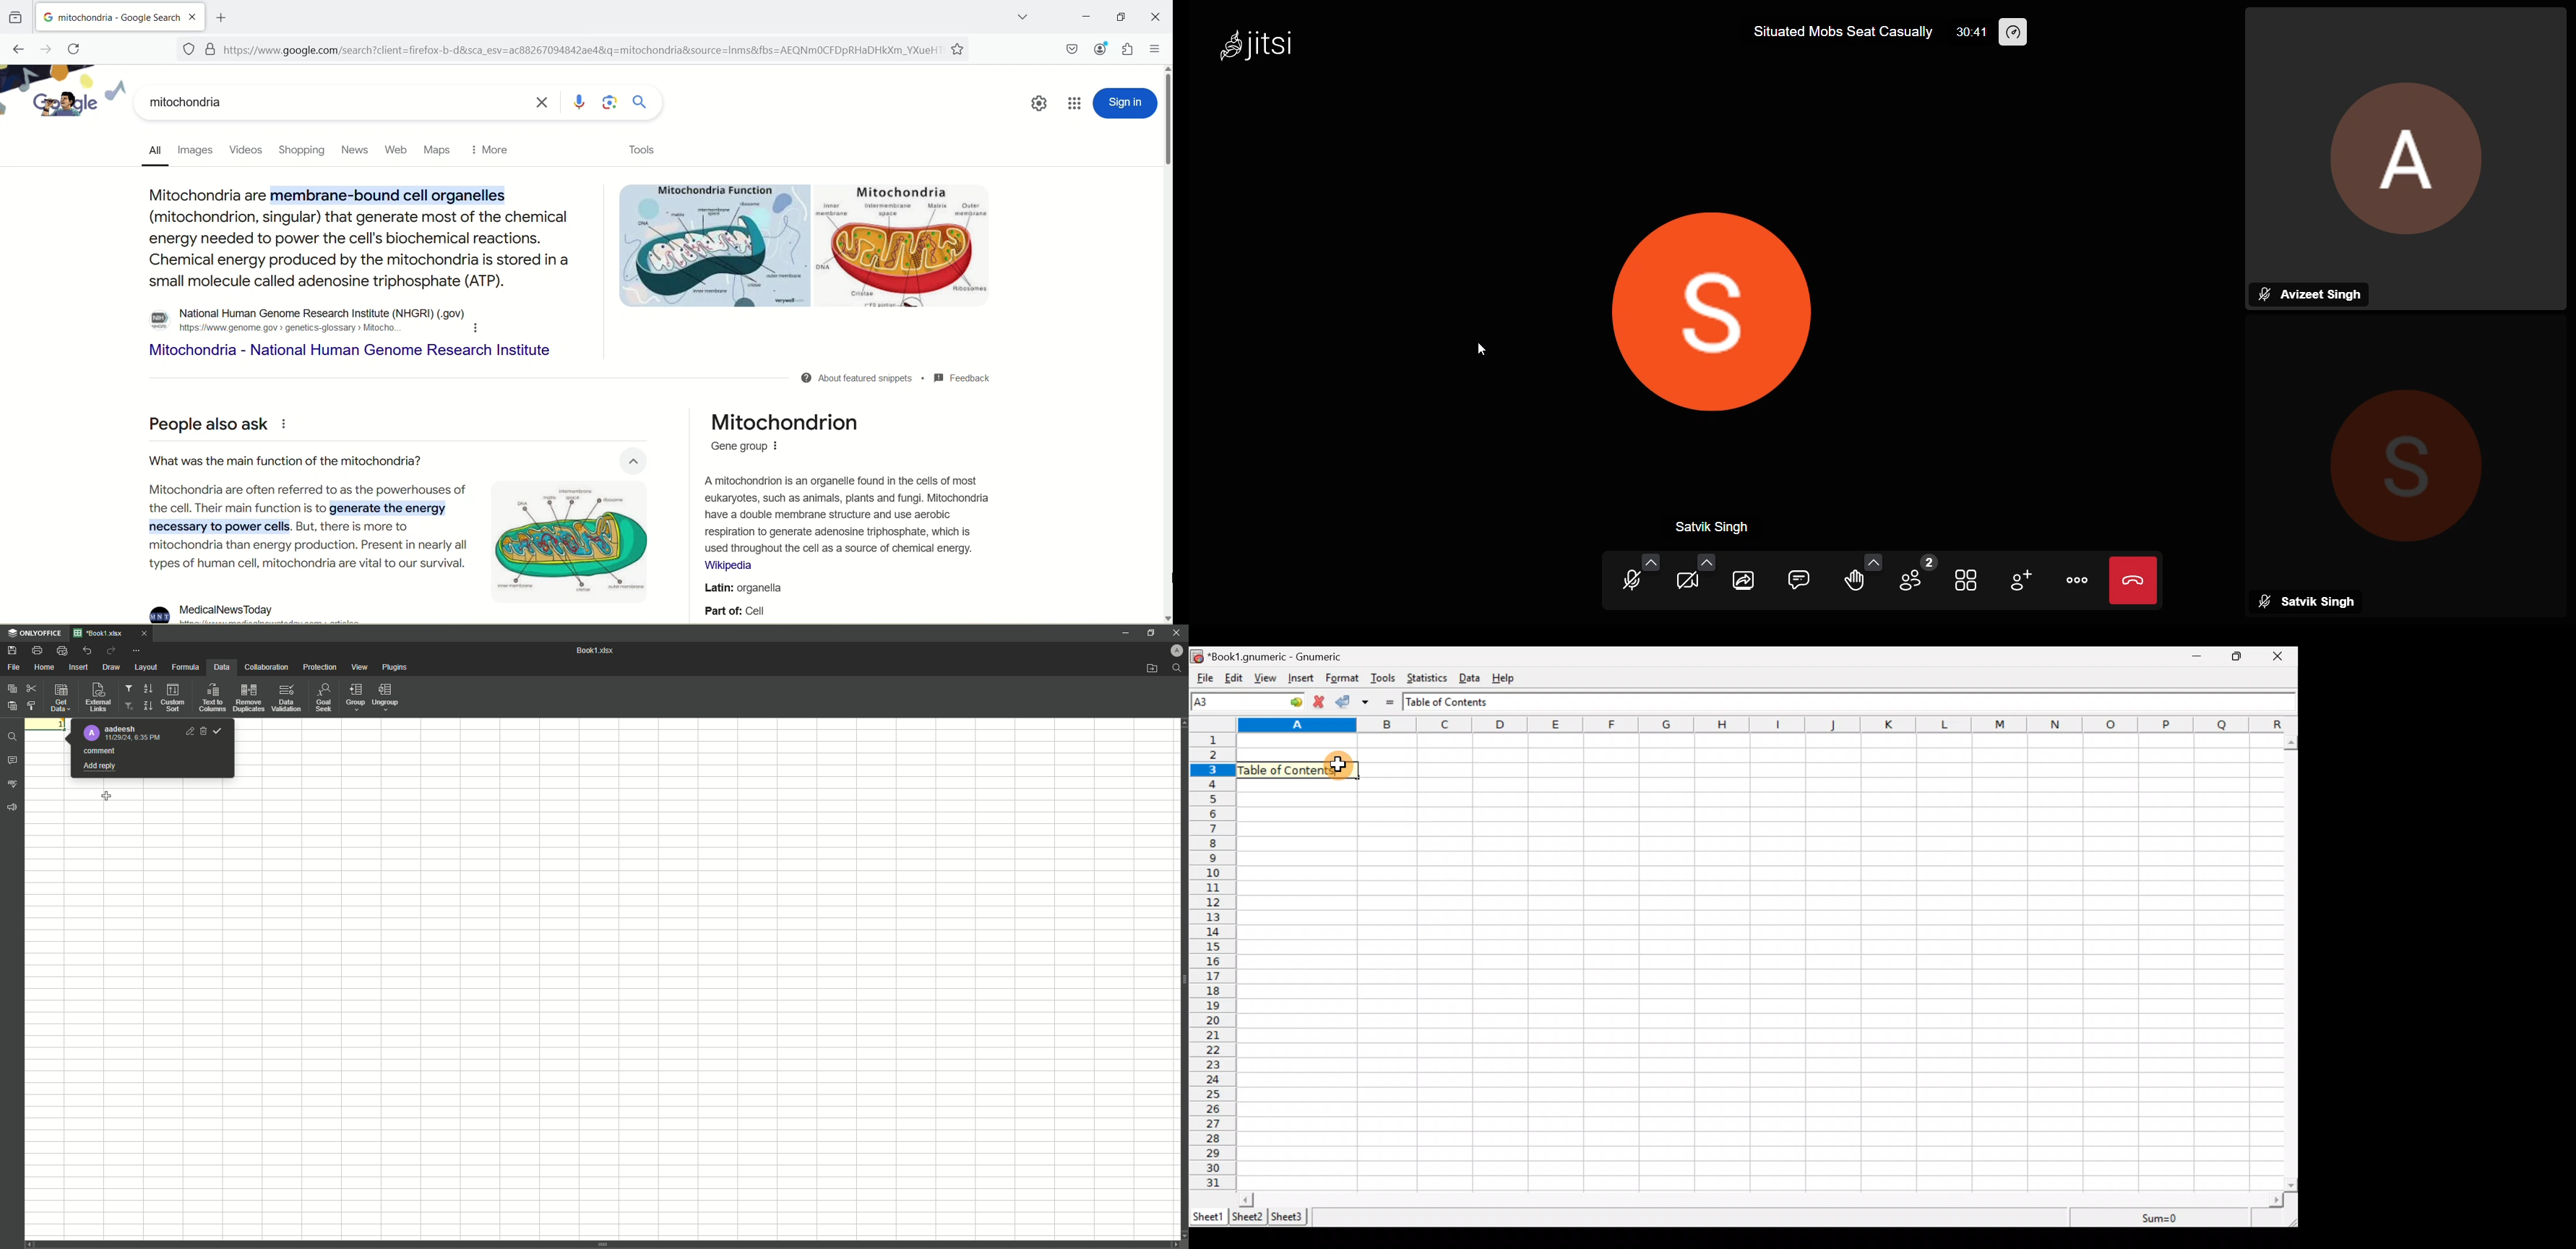  Describe the element at coordinates (108, 797) in the screenshot. I see `Cursor` at that location.